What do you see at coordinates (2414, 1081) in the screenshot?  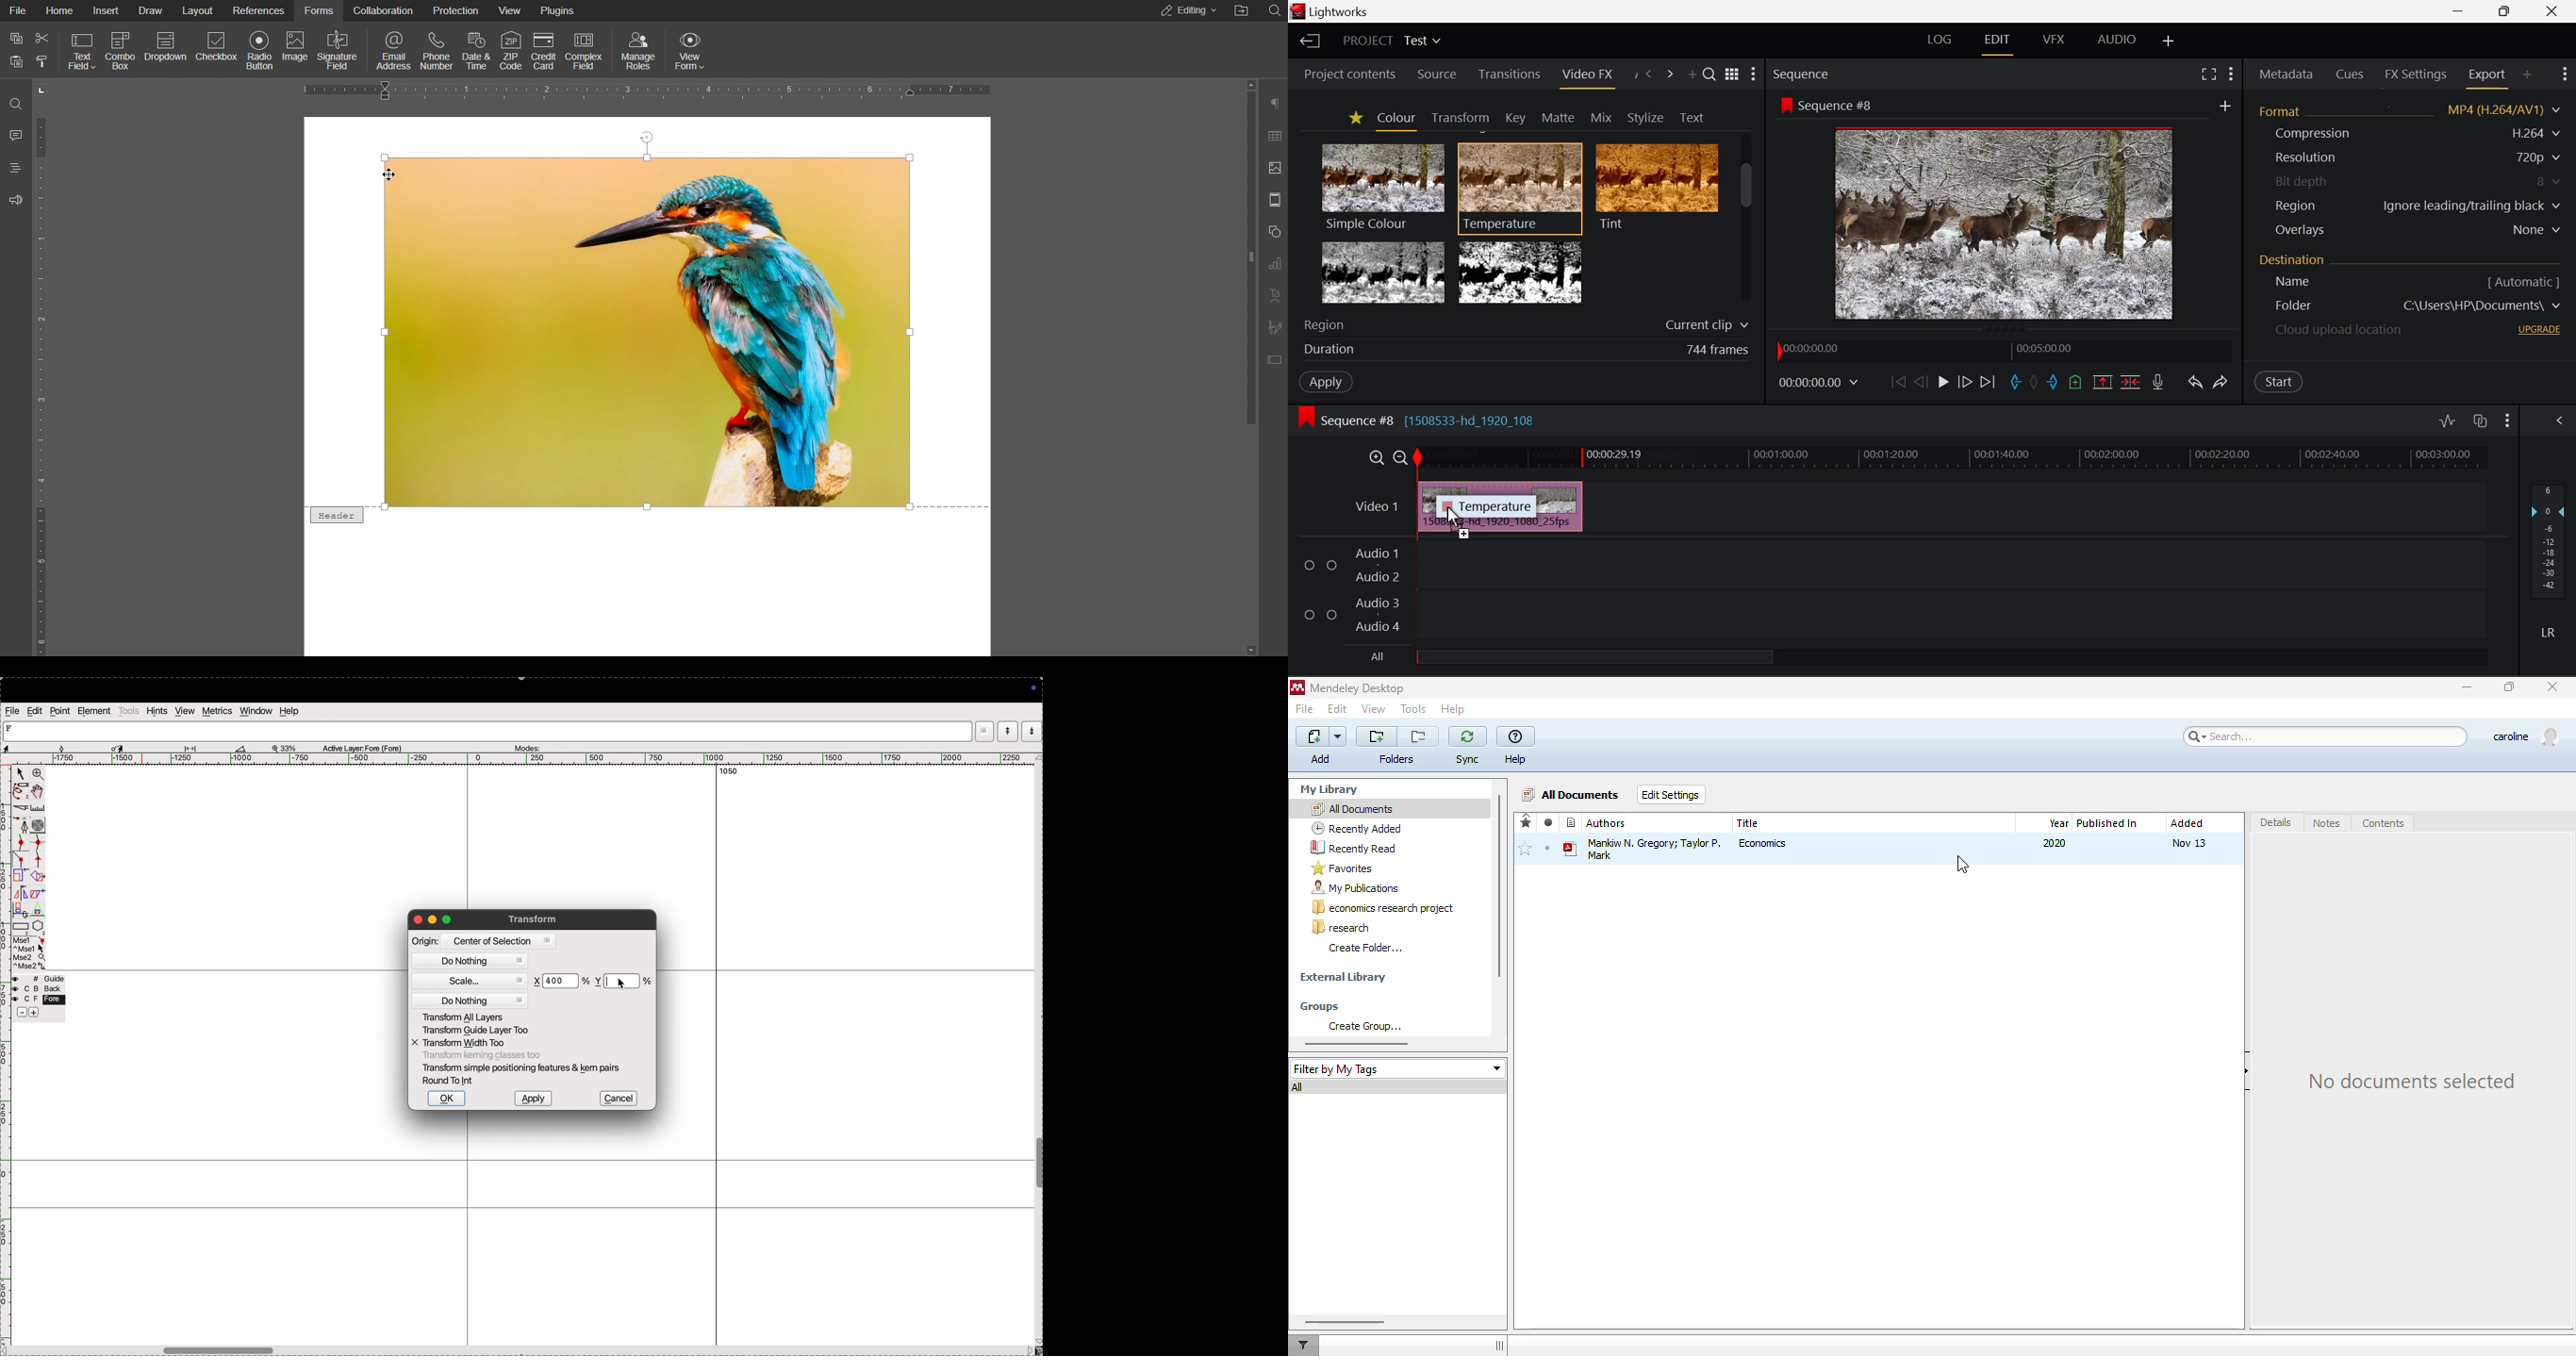 I see `no document selected` at bounding box center [2414, 1081].